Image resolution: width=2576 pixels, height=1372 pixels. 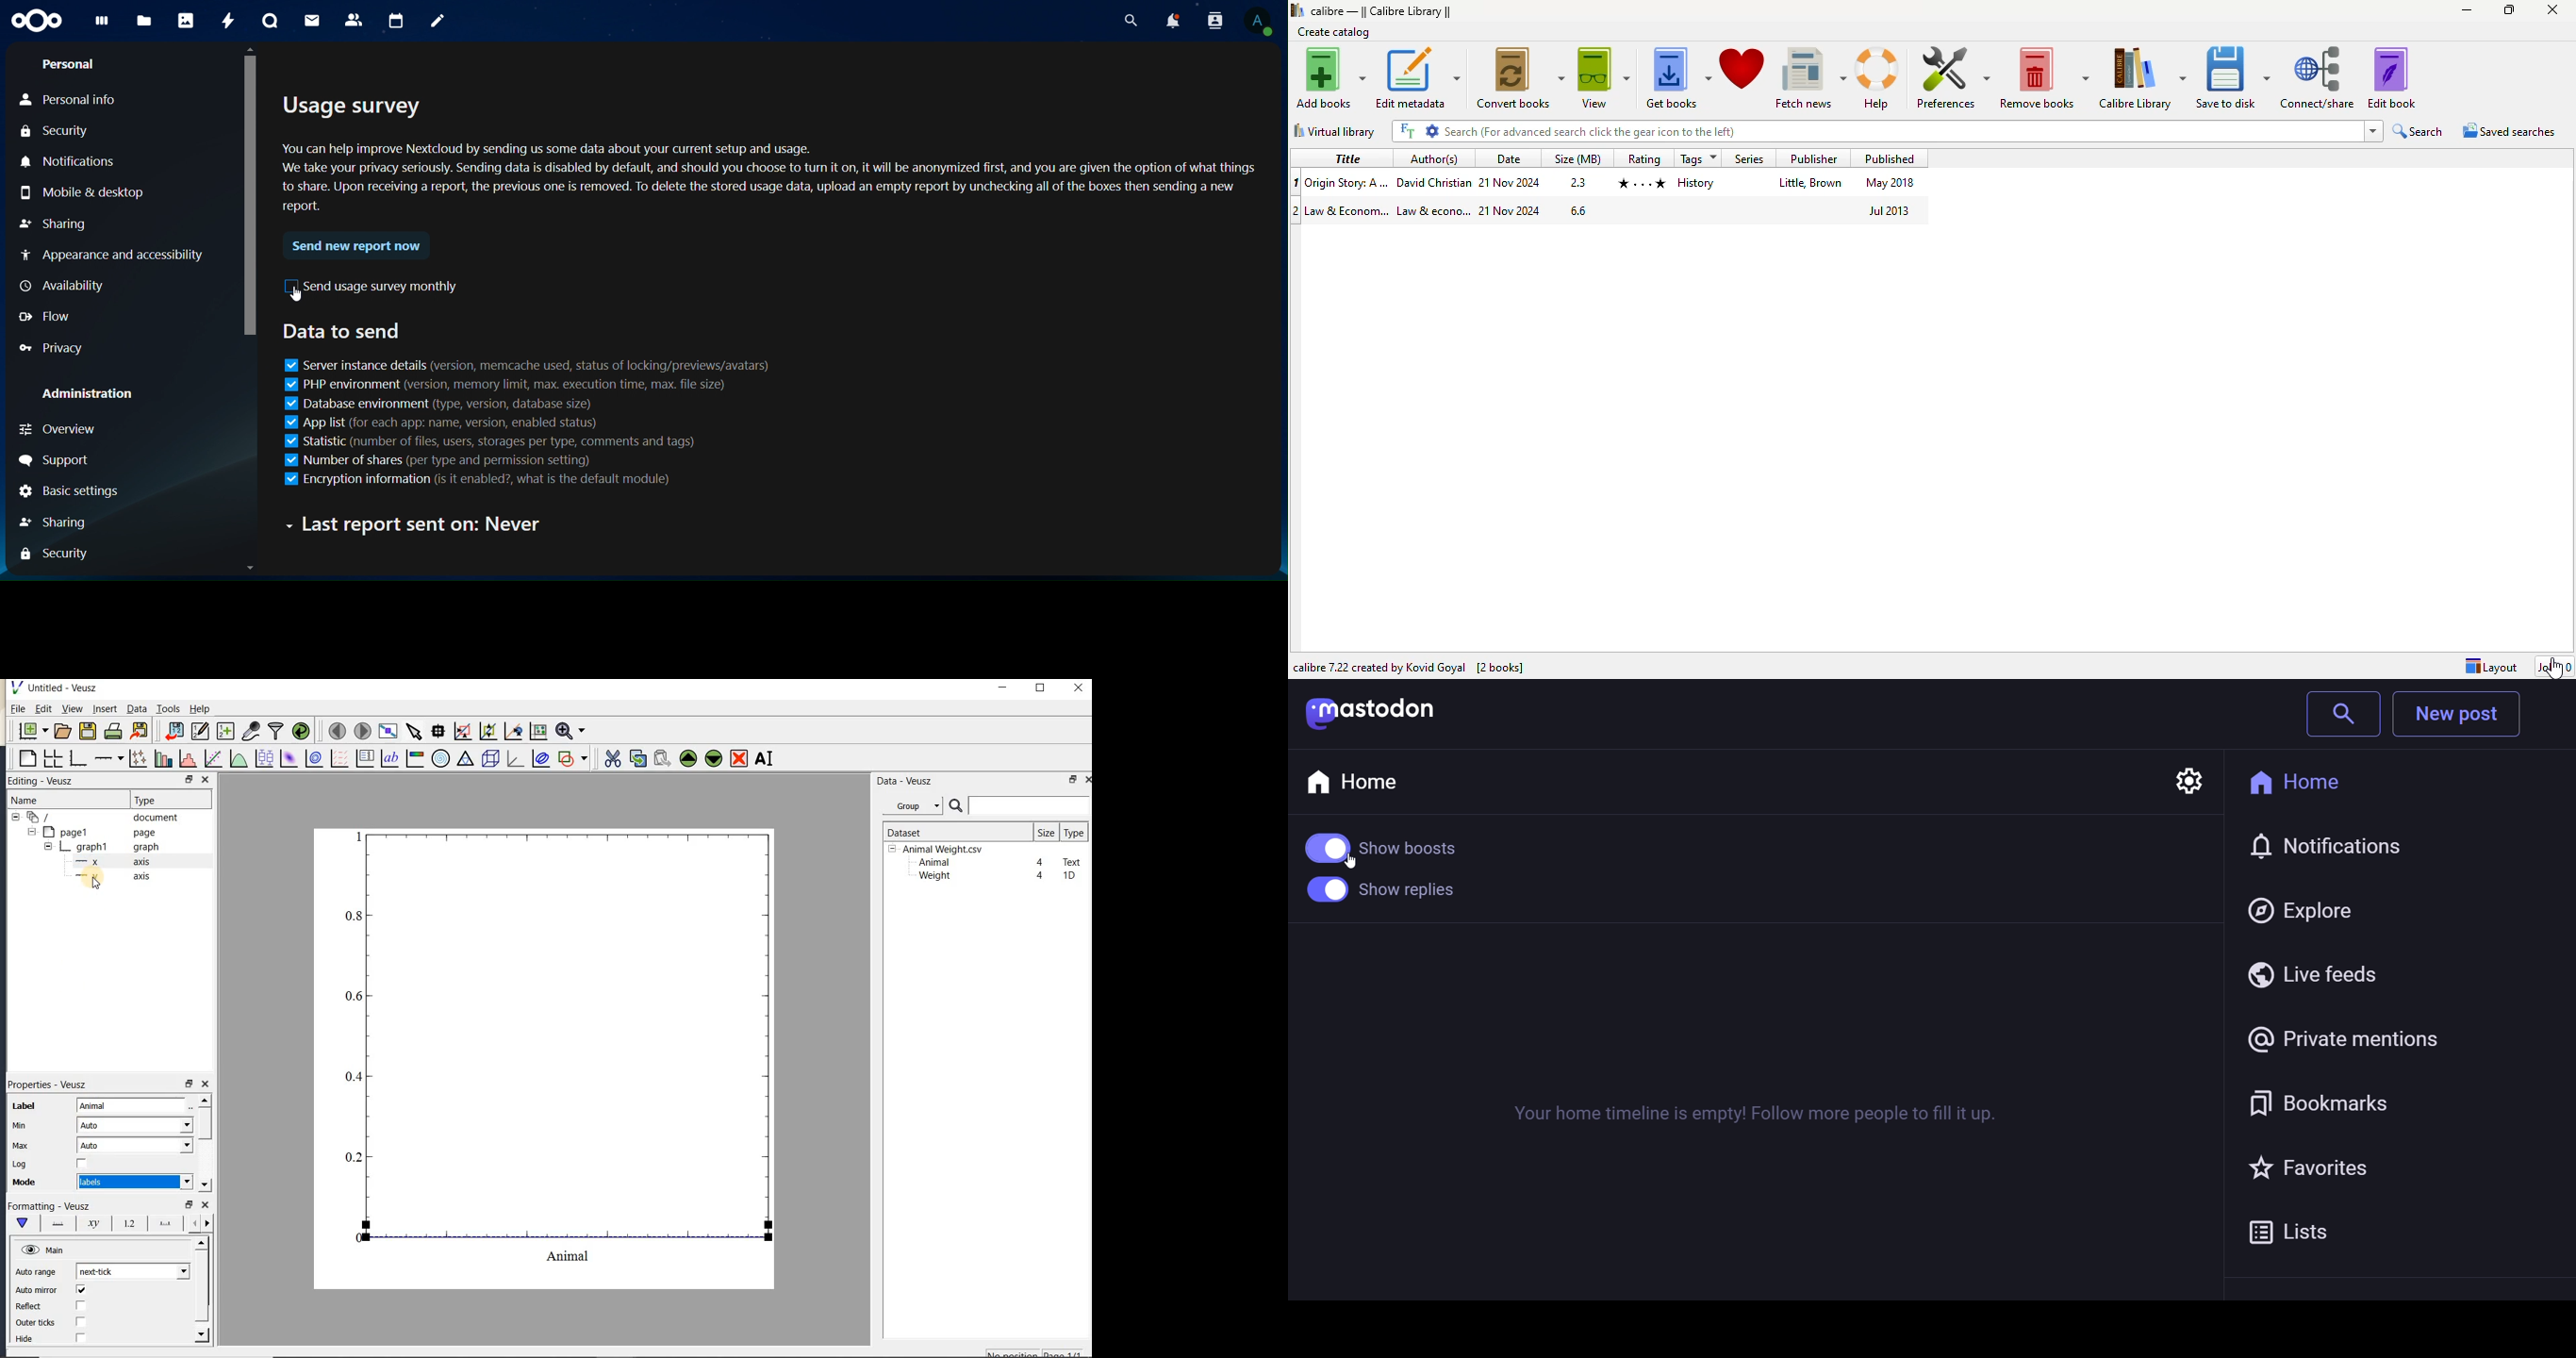 What do you see at coordinates (79, 193) in the screenshot?
I see `Mobile & Desktop` at bounding box center [79, 193].